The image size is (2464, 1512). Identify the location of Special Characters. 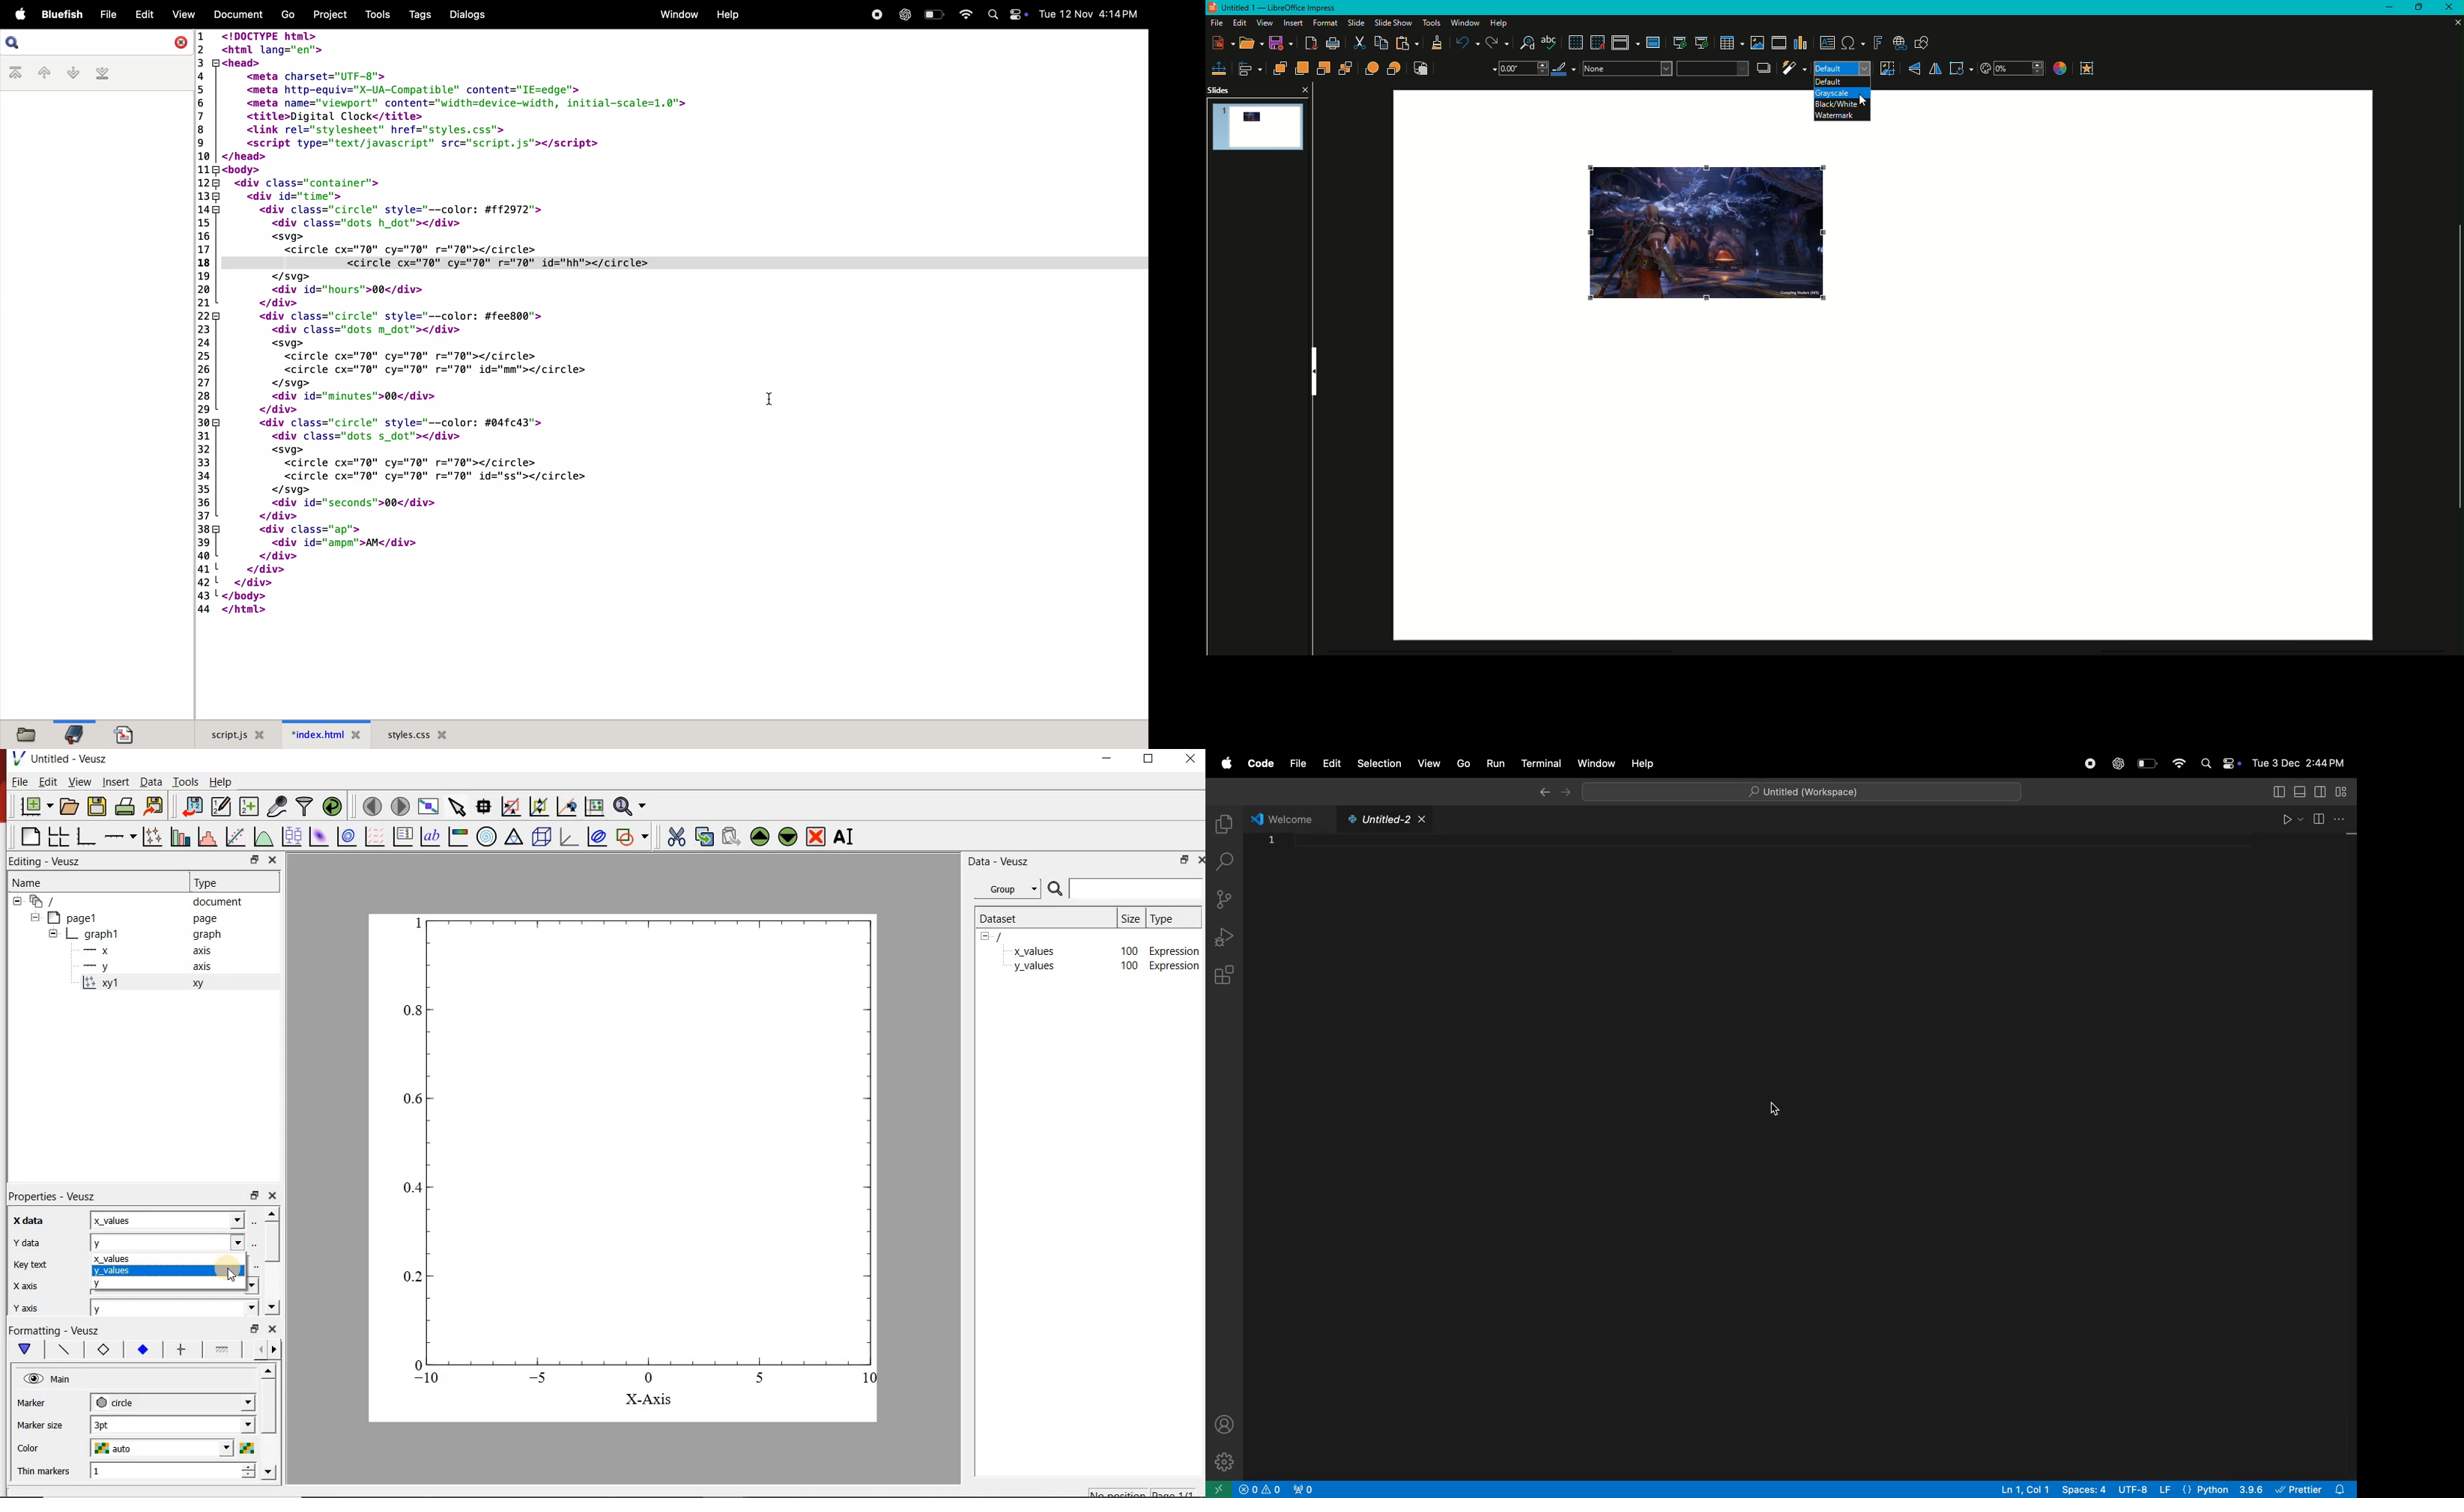
(1853, 43).